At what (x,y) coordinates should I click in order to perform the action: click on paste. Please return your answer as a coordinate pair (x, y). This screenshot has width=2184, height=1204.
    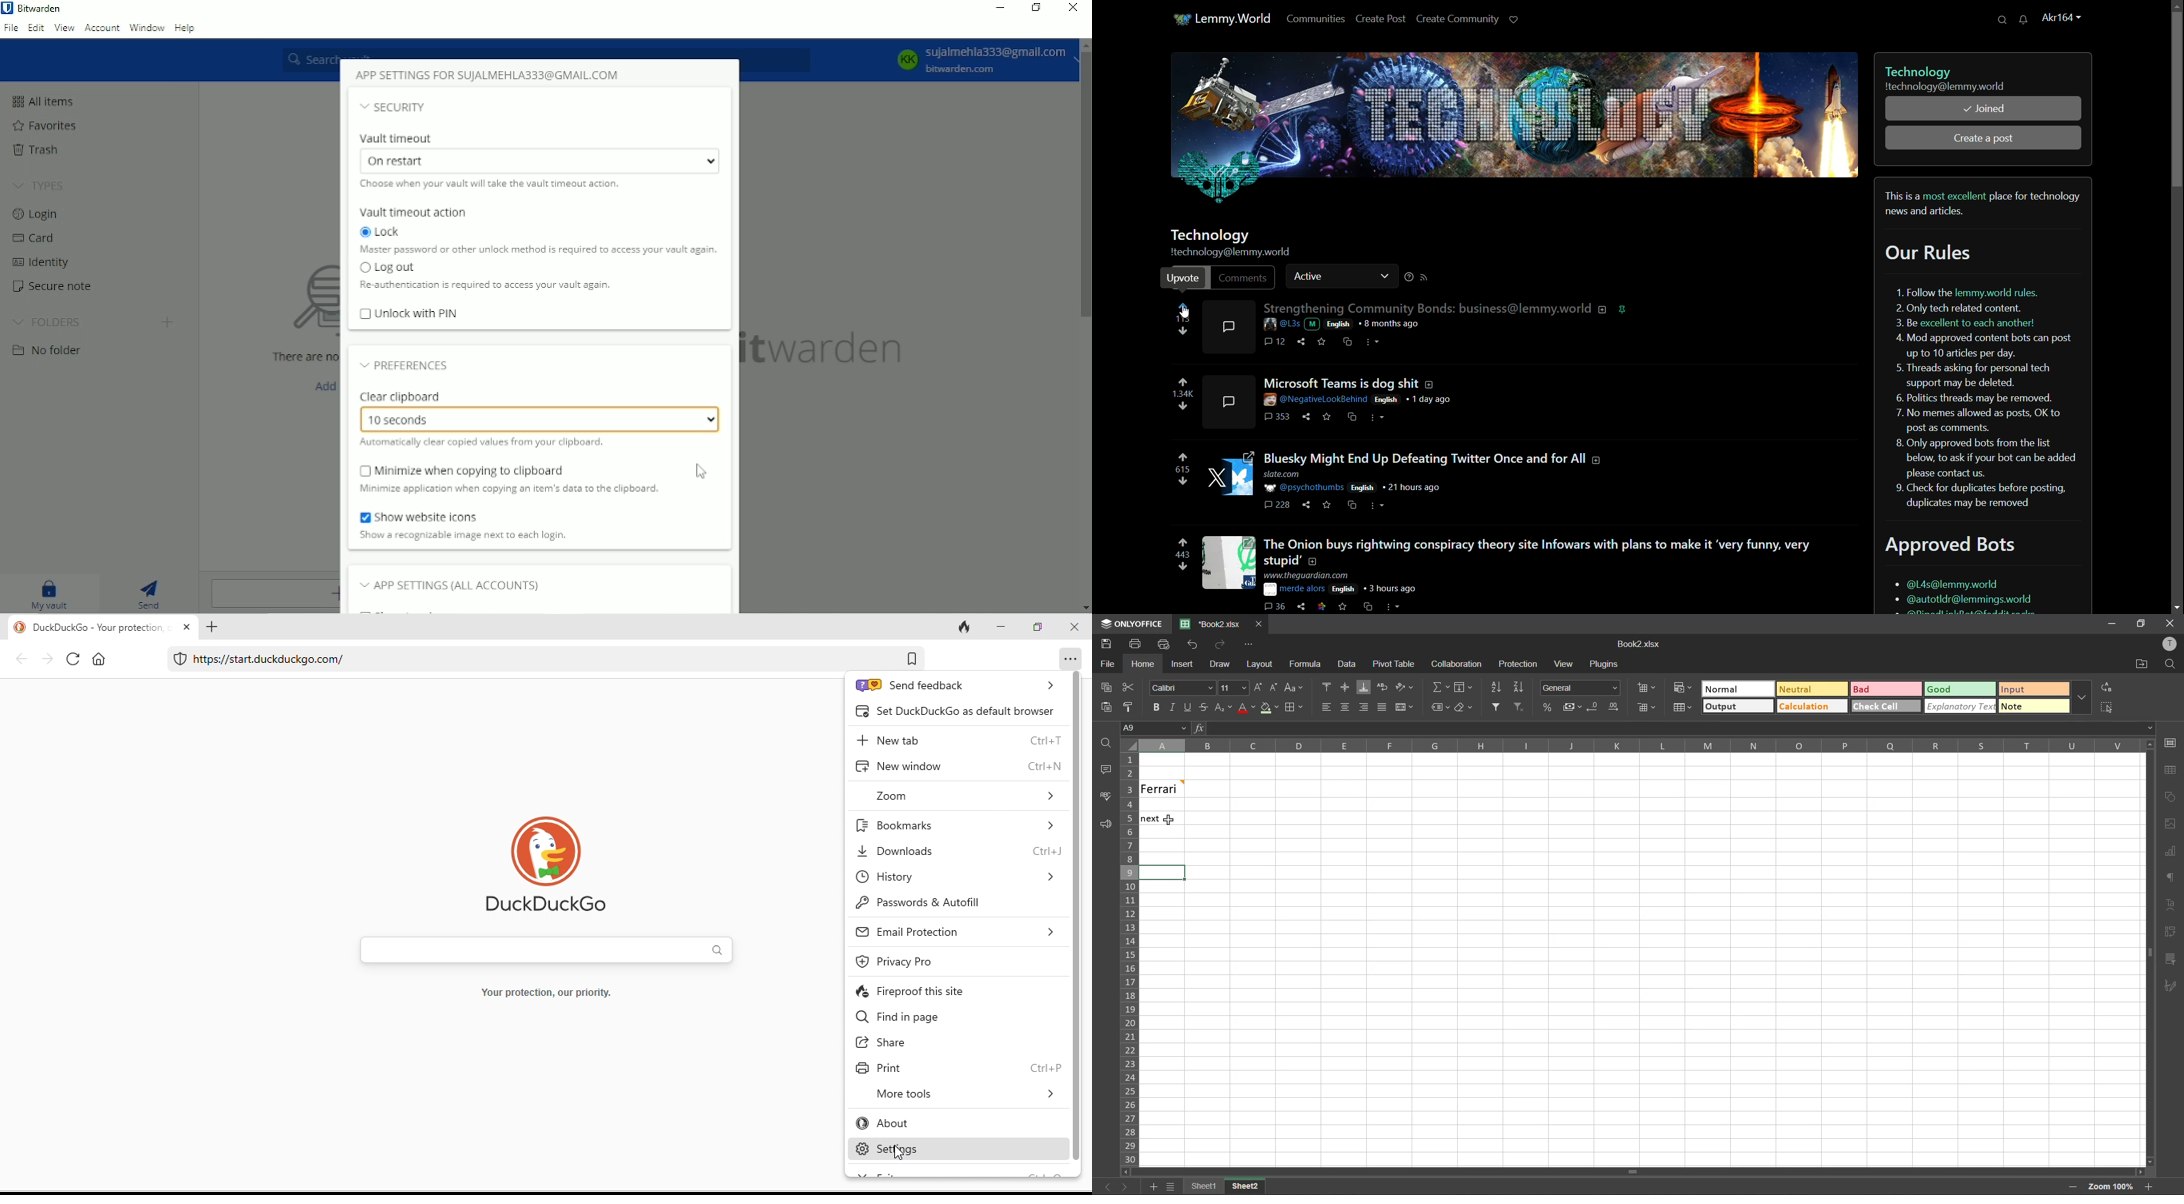
    Looking at the image, I should click on (1103, 706).